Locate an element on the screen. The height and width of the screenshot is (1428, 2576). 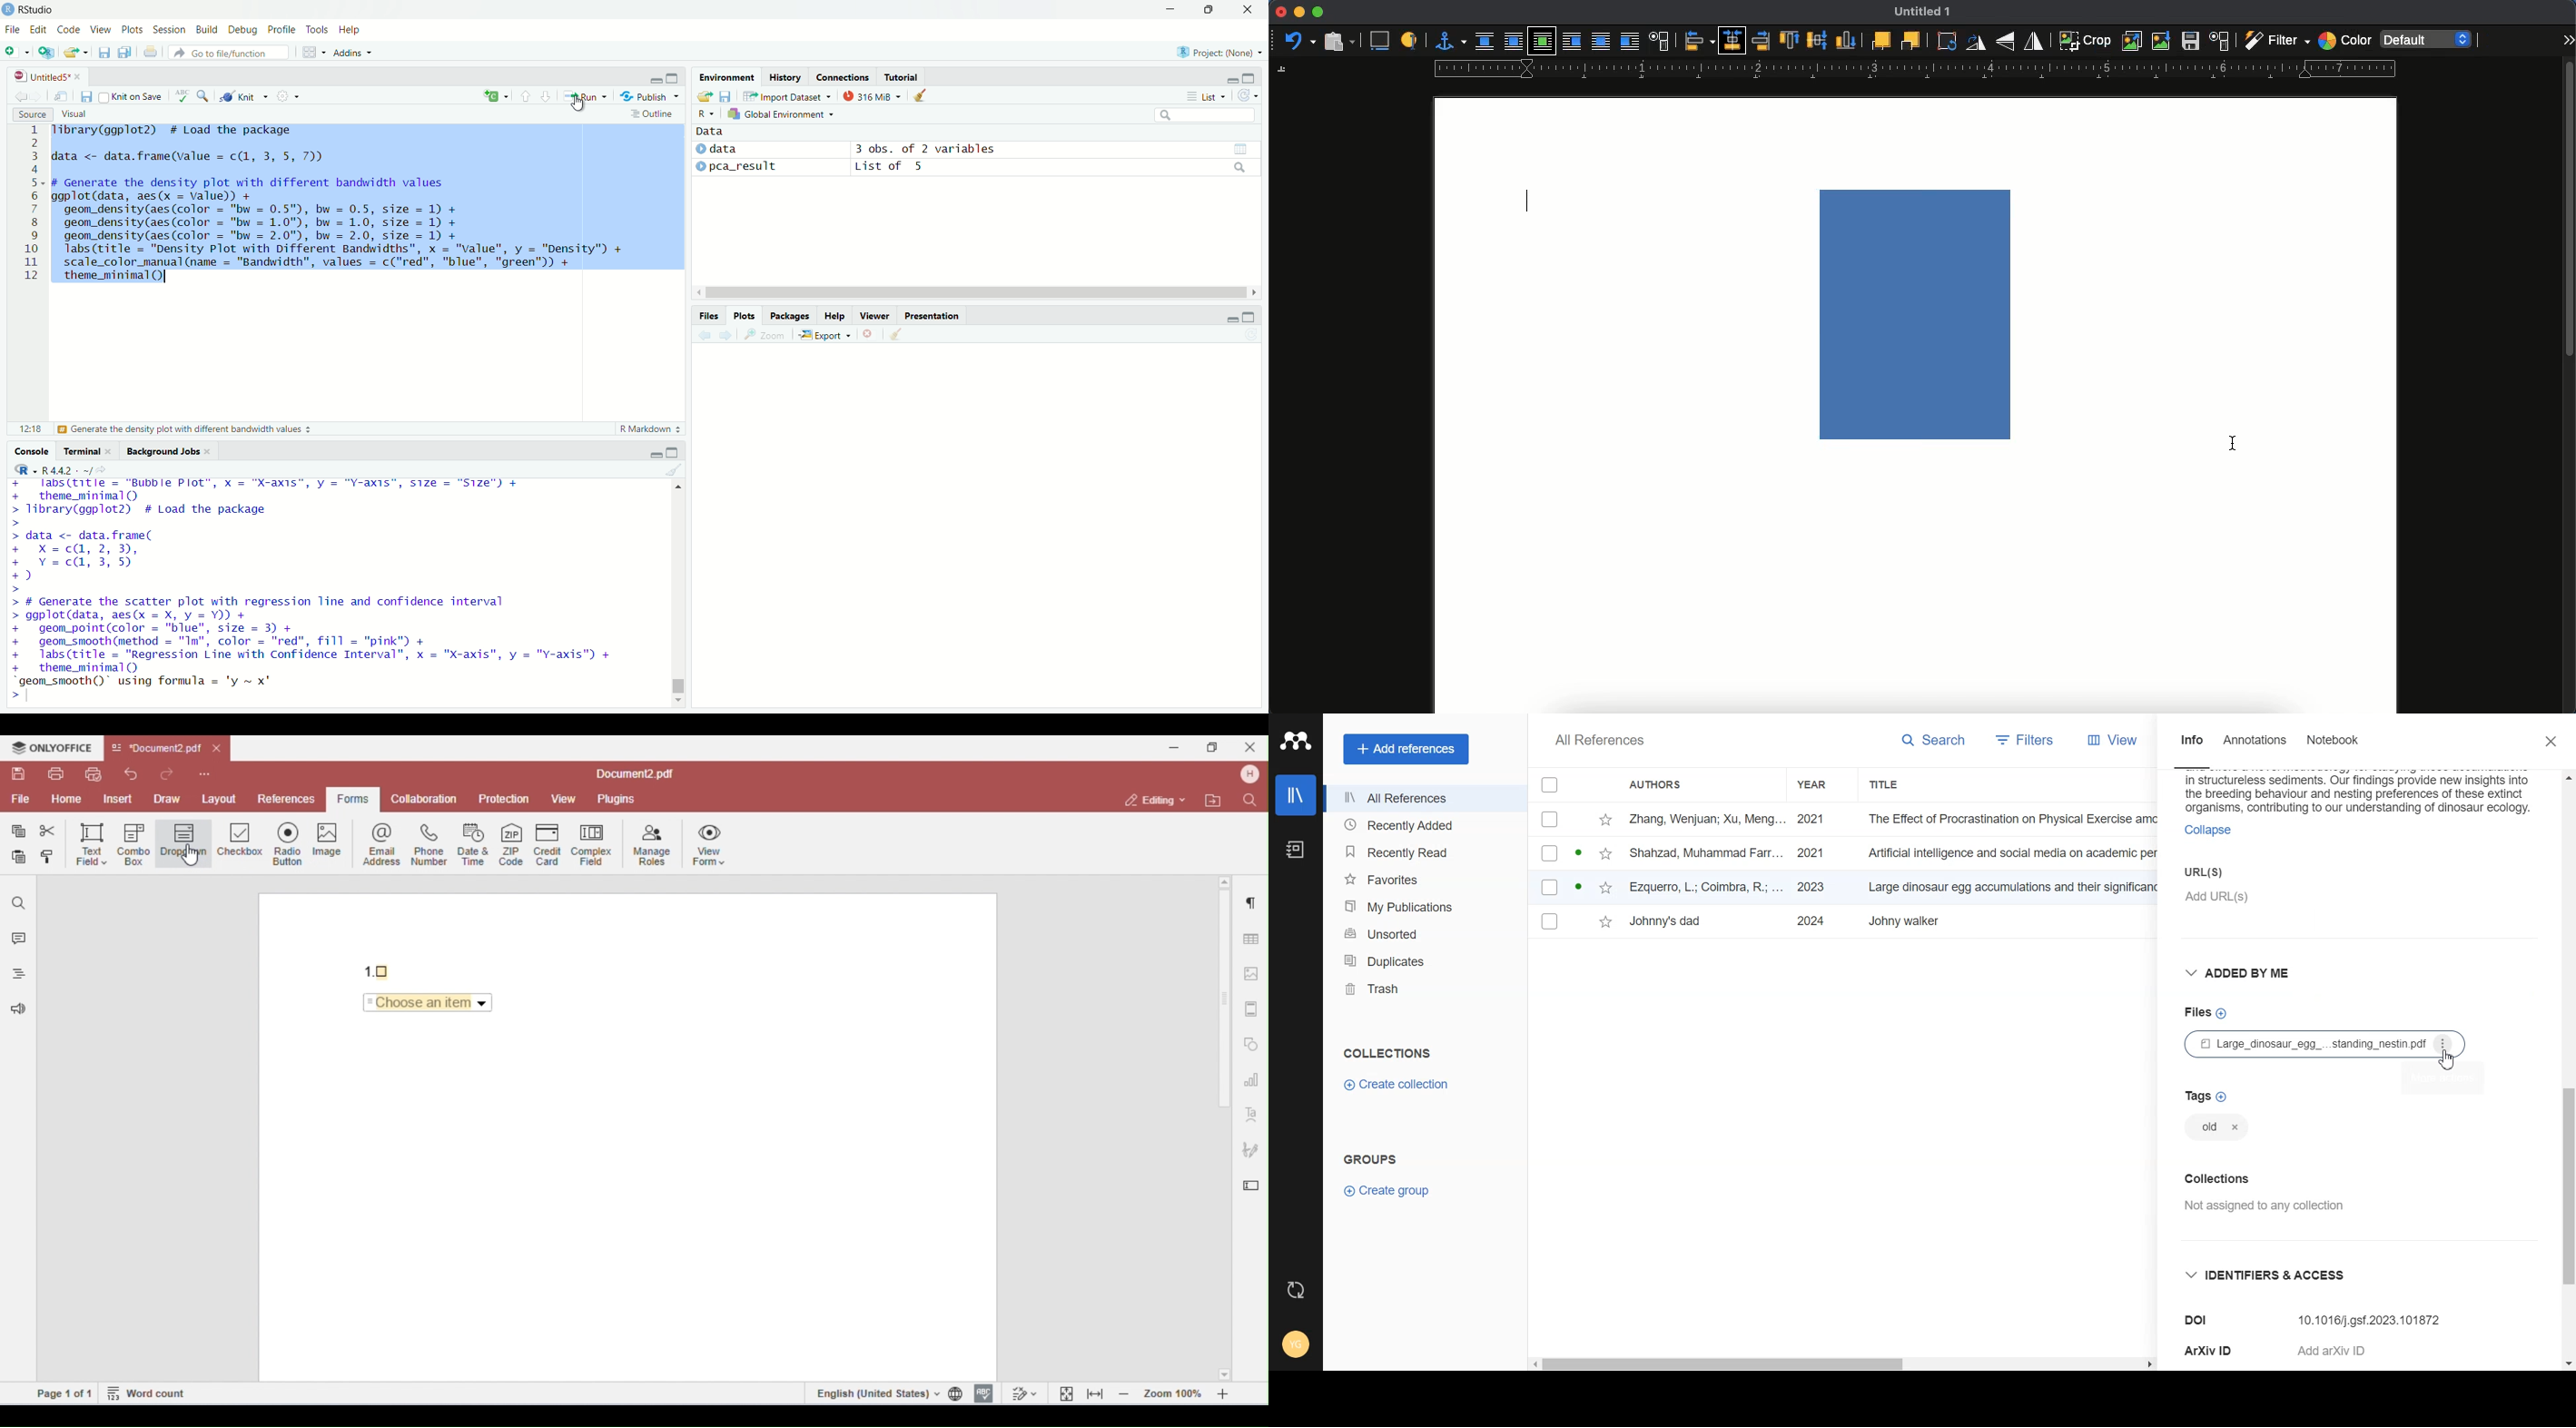
New file is located at coordinates (17, 52).